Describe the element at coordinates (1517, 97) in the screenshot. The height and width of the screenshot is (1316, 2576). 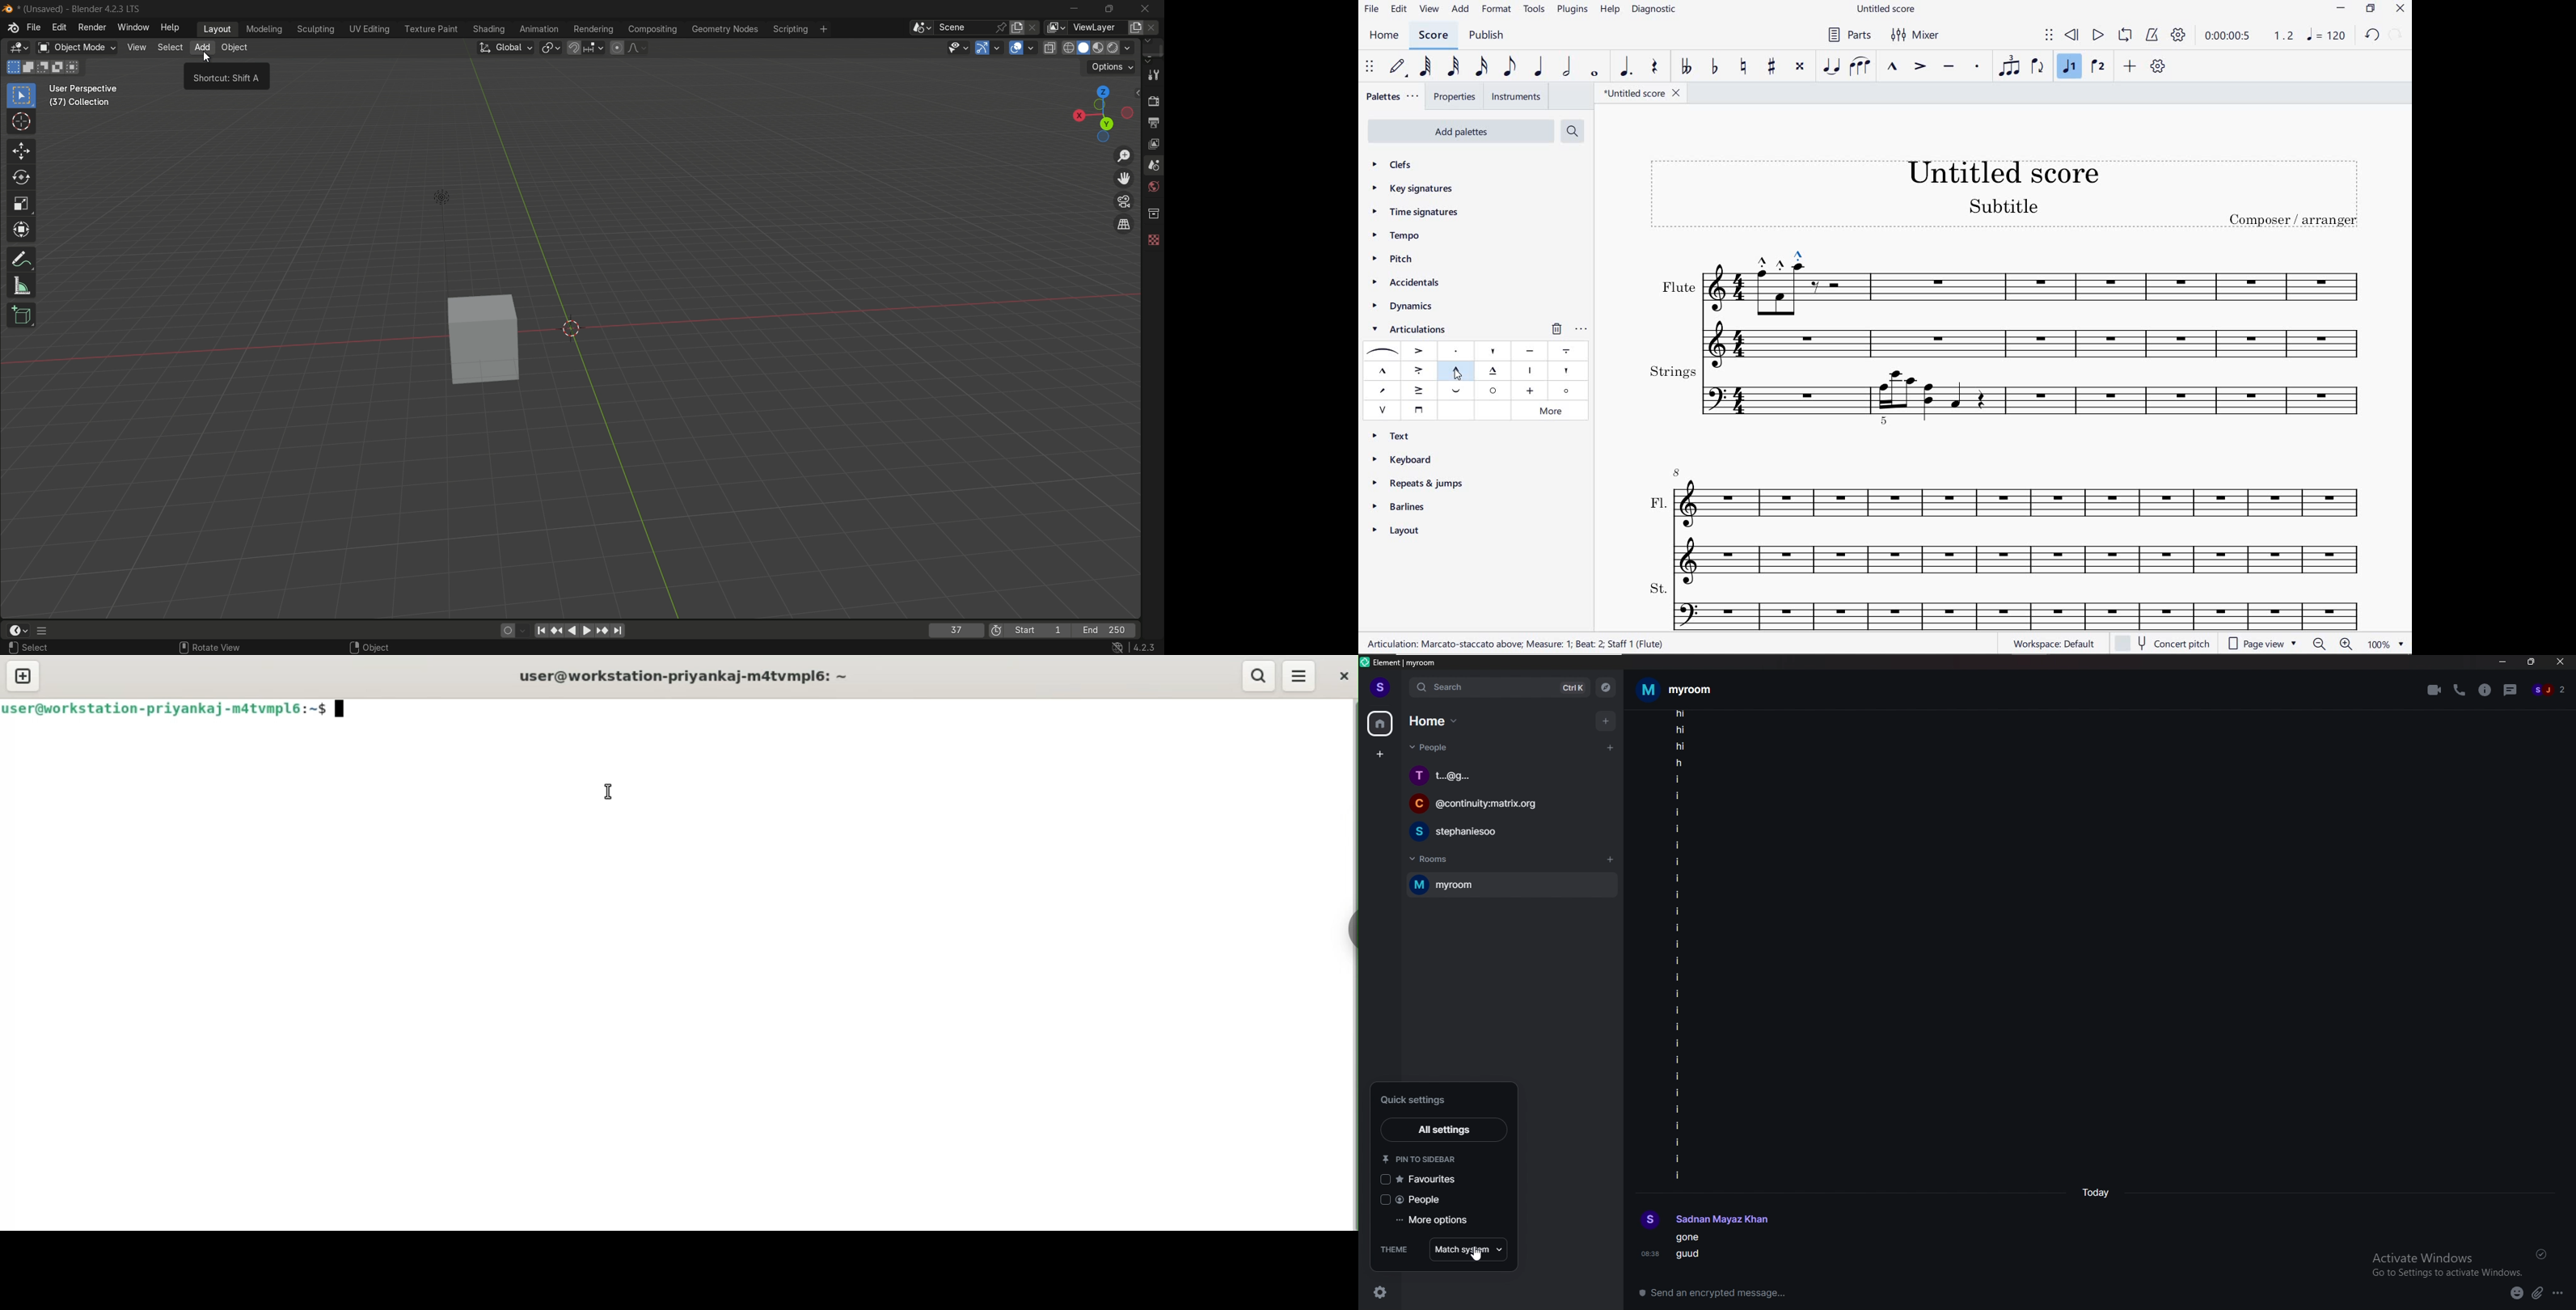
I see `INSTRUMENTS` at that location.